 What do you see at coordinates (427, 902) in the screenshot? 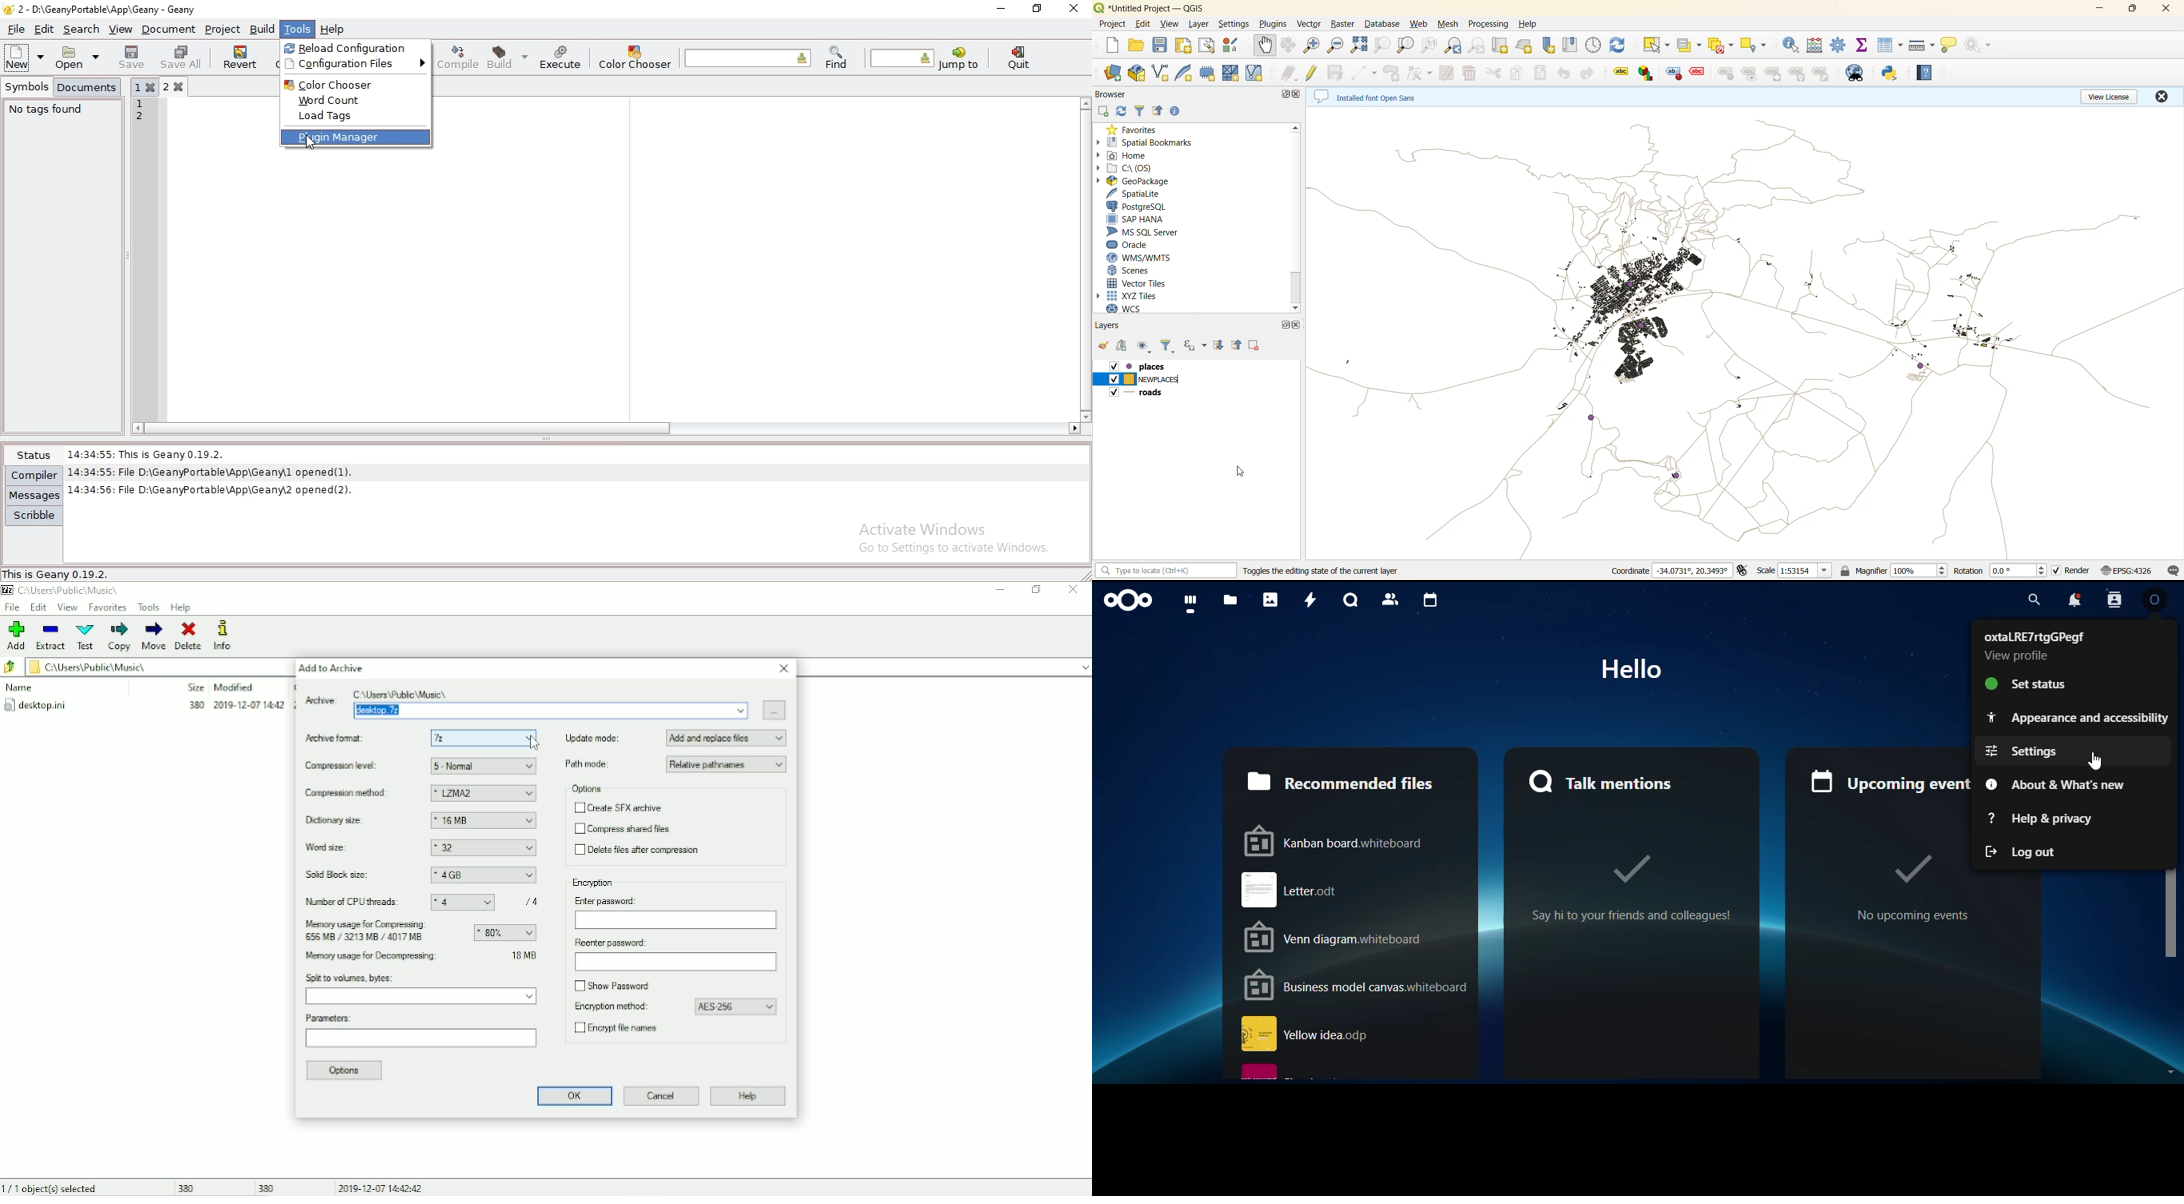
I see `Number of CPU threads` at bounding box center [427, 902].